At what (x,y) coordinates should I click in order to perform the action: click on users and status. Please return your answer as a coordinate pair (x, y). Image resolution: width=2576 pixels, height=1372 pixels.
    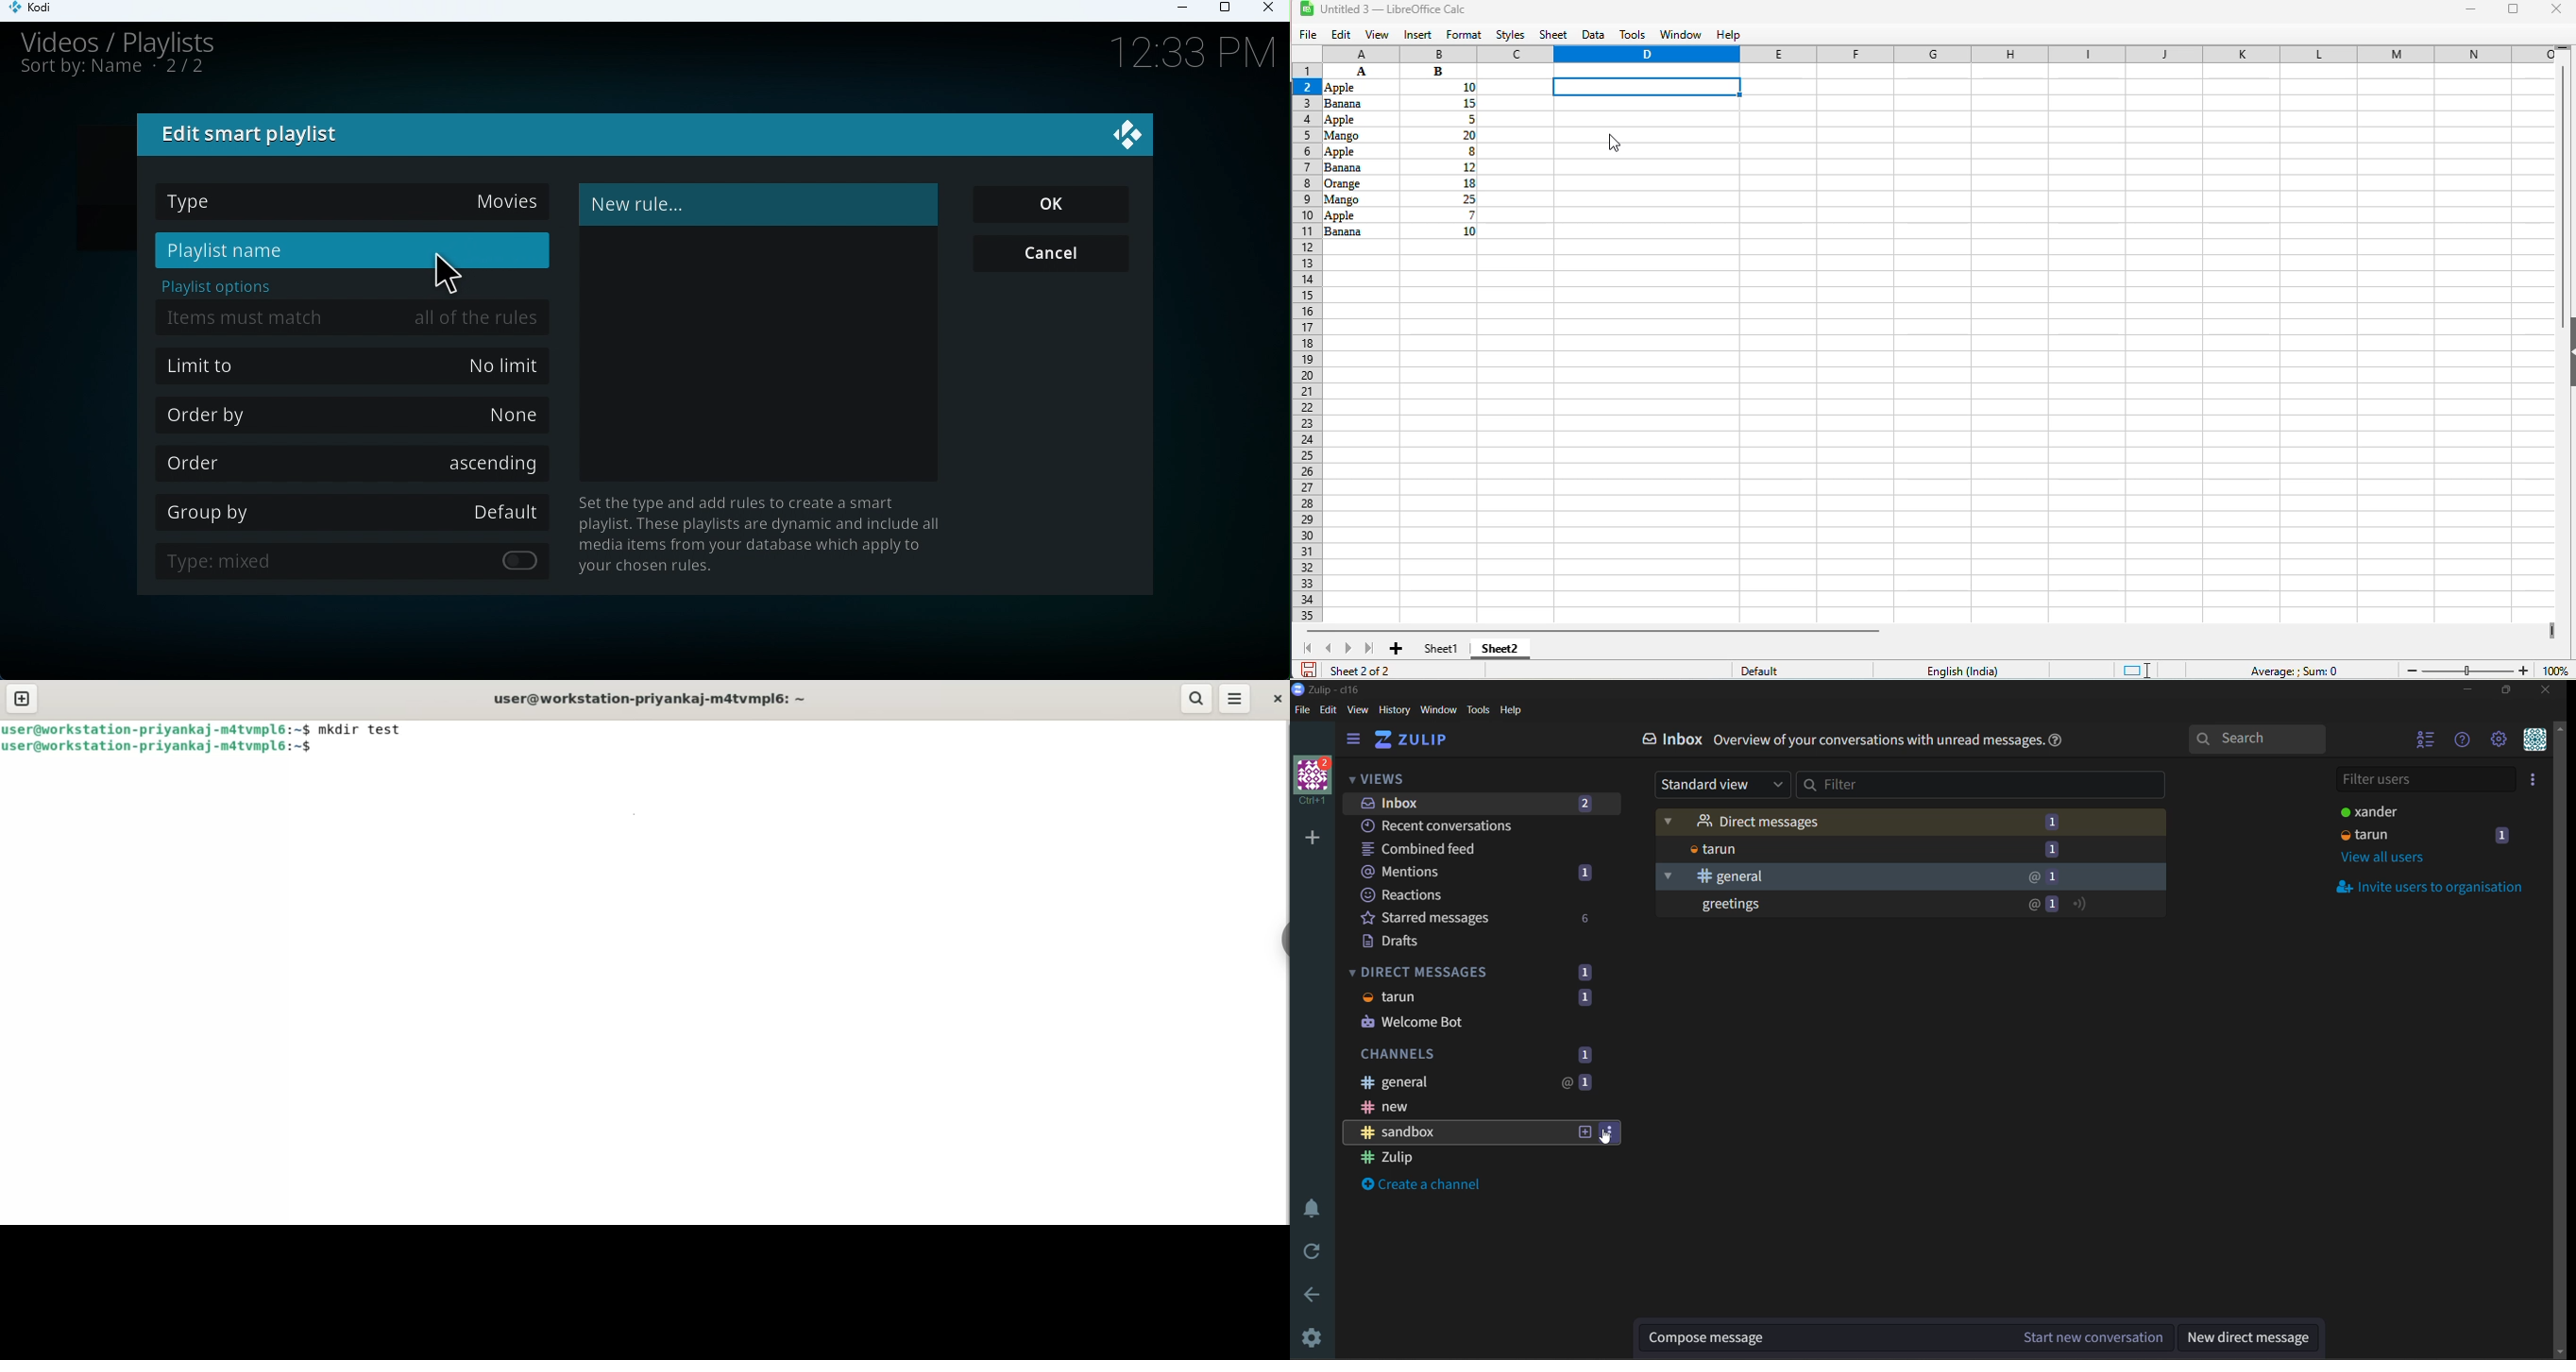
    Looking at the image, I should click on (2427, 811).